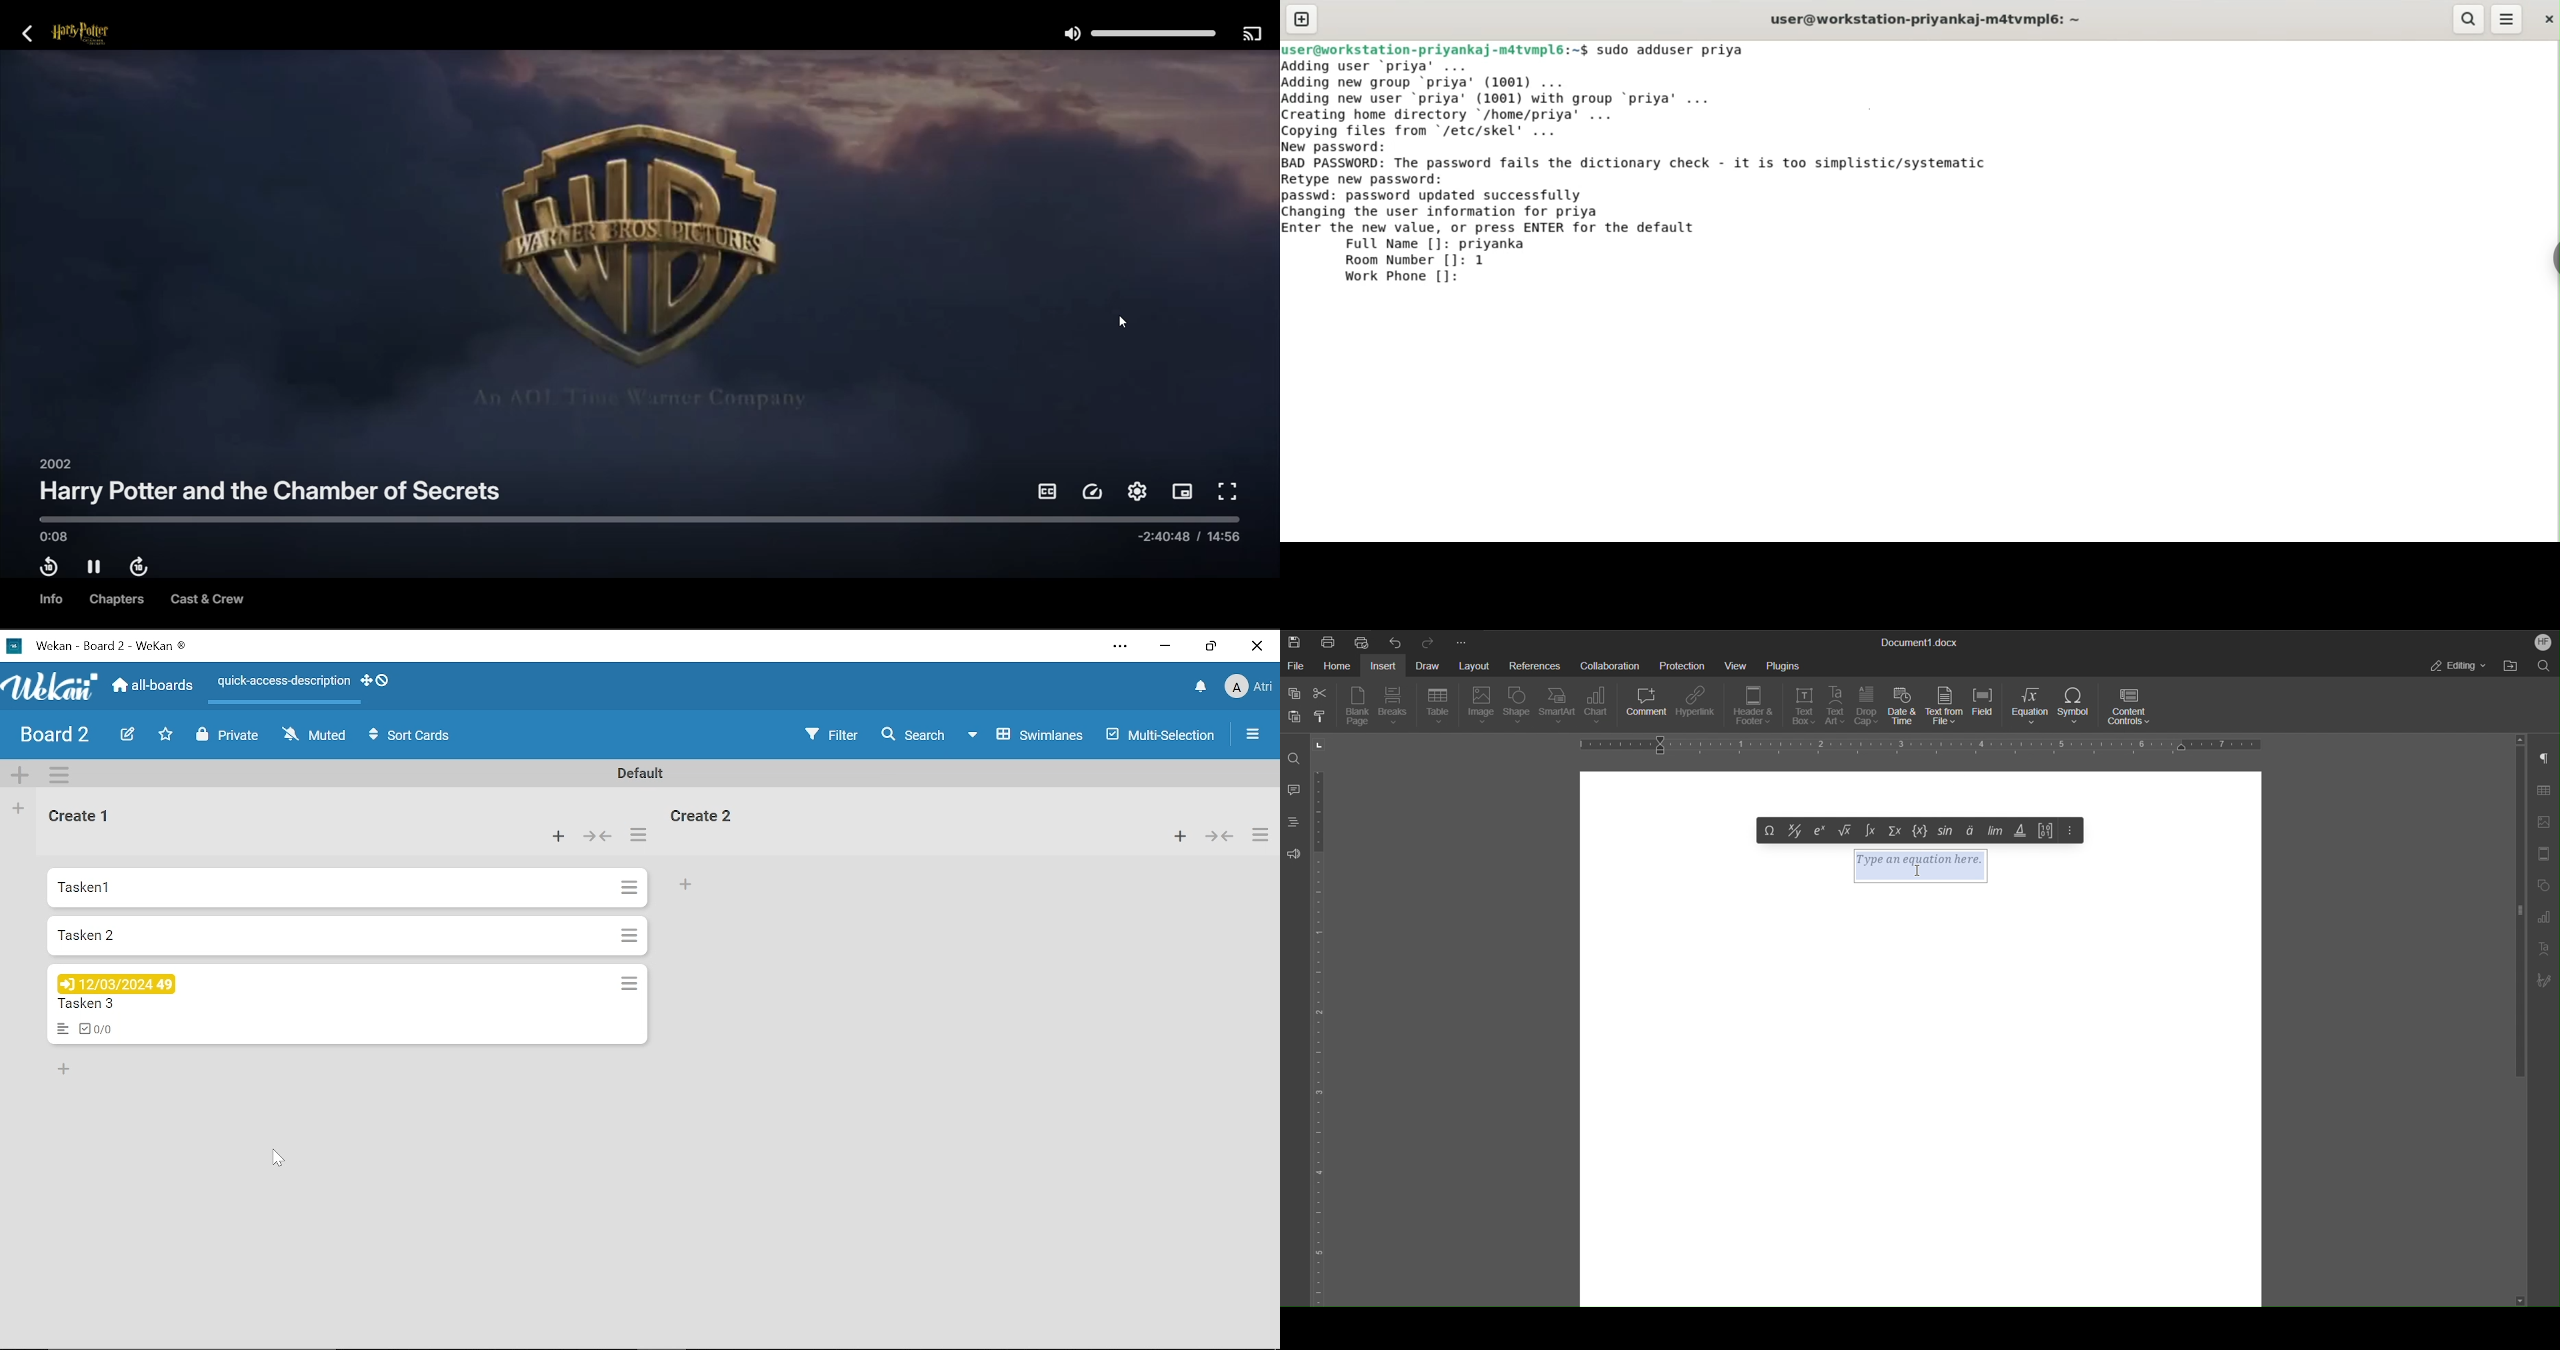 The height and width of the screenshot is (1372, 2576). What do you see at coordinates (1970, 830) in the screenshot?
I see `Accents` at bounding box center [1970, 830].